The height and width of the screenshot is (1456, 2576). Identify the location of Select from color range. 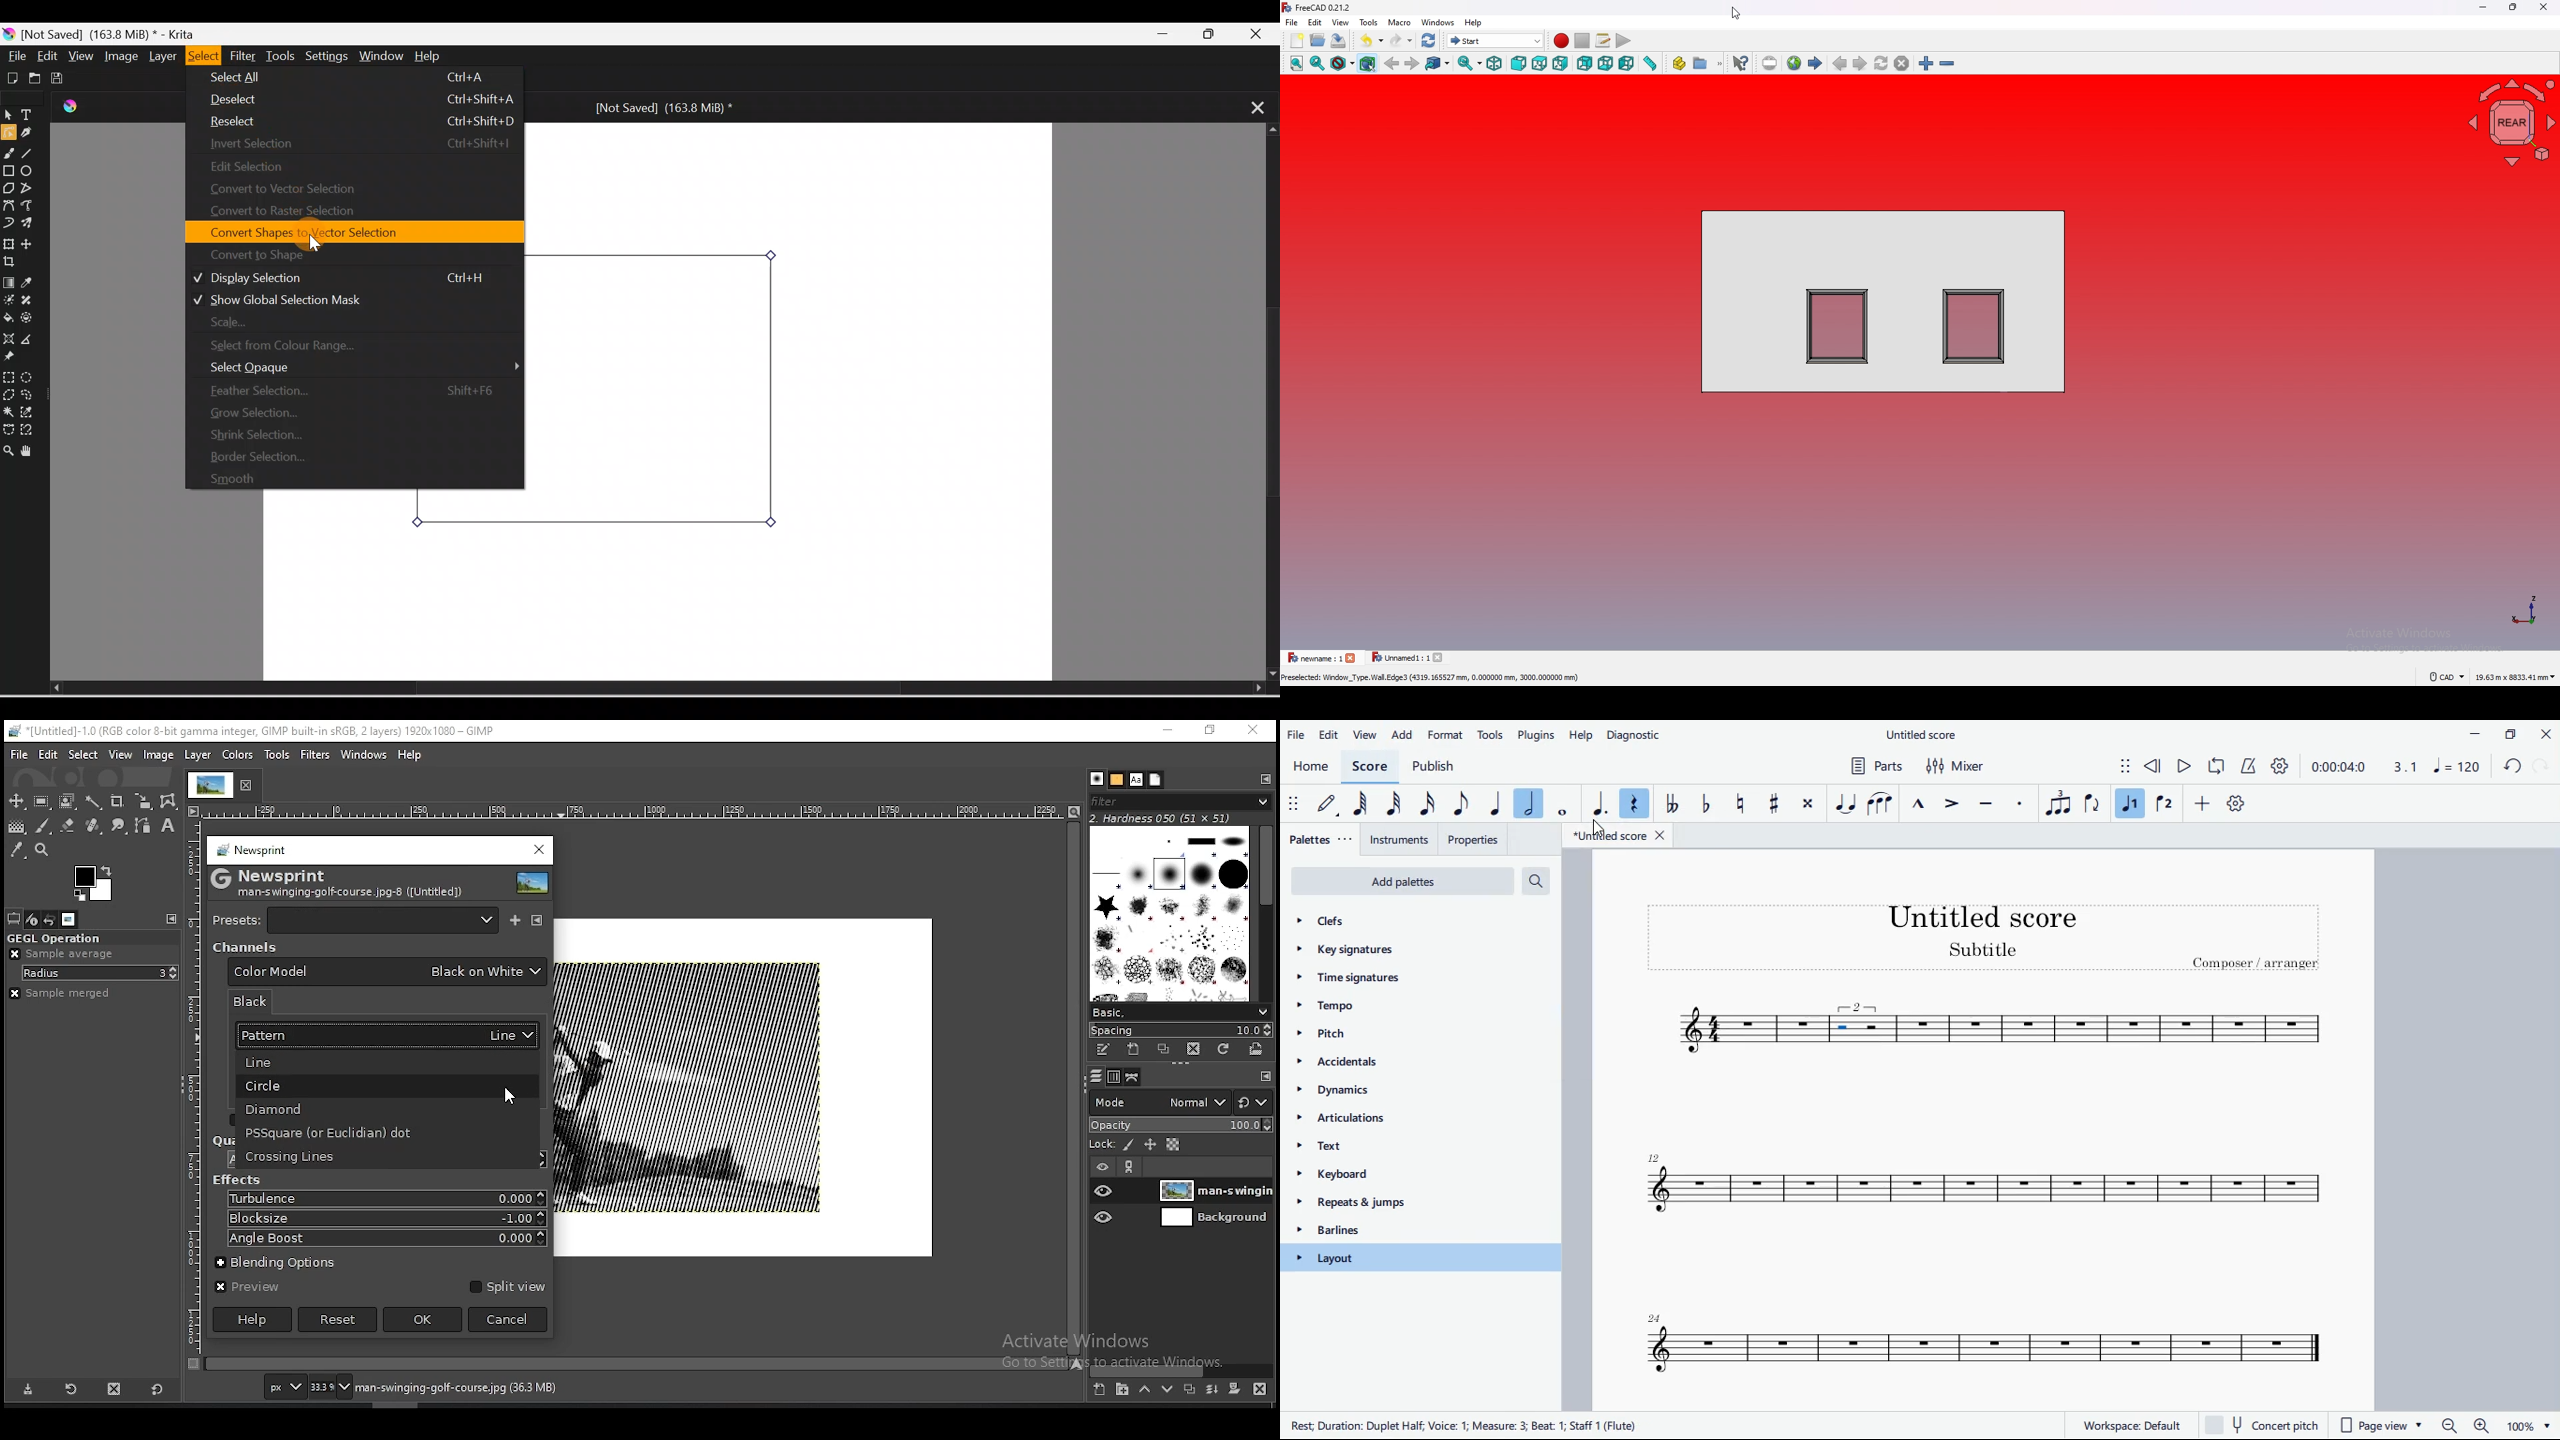
(339, 346).